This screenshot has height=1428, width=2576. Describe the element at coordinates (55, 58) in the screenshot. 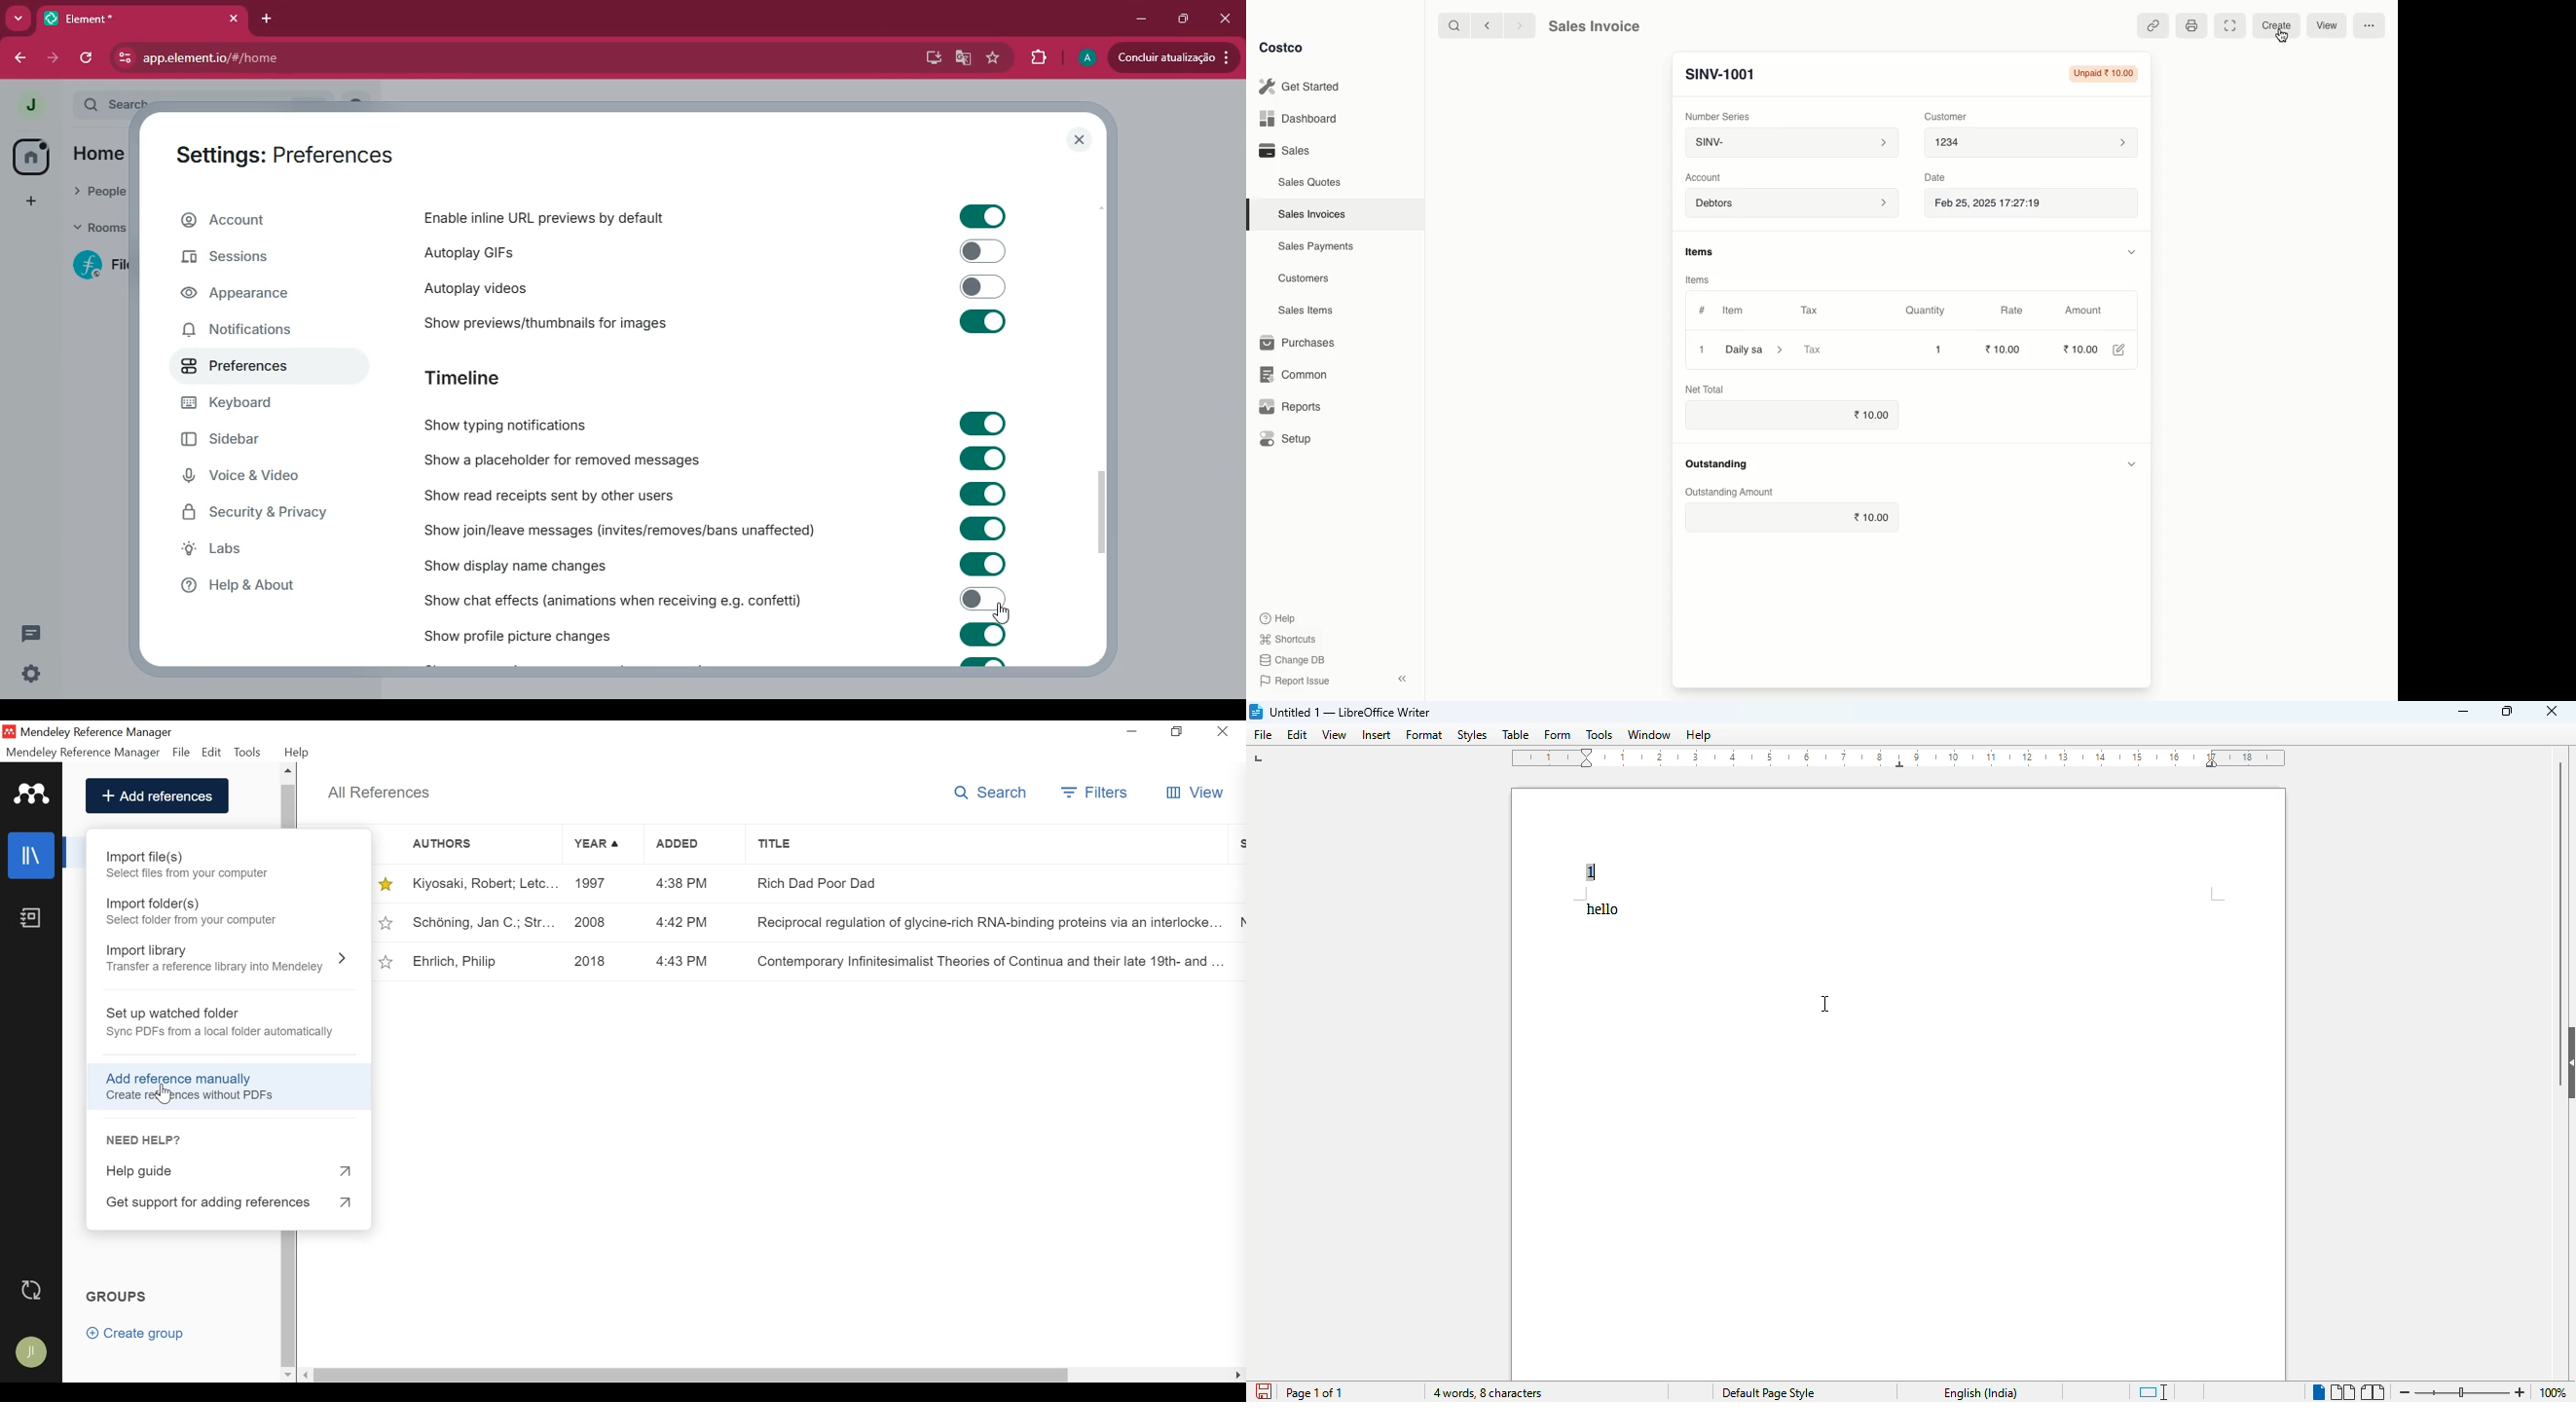

I see `forward` at that location.